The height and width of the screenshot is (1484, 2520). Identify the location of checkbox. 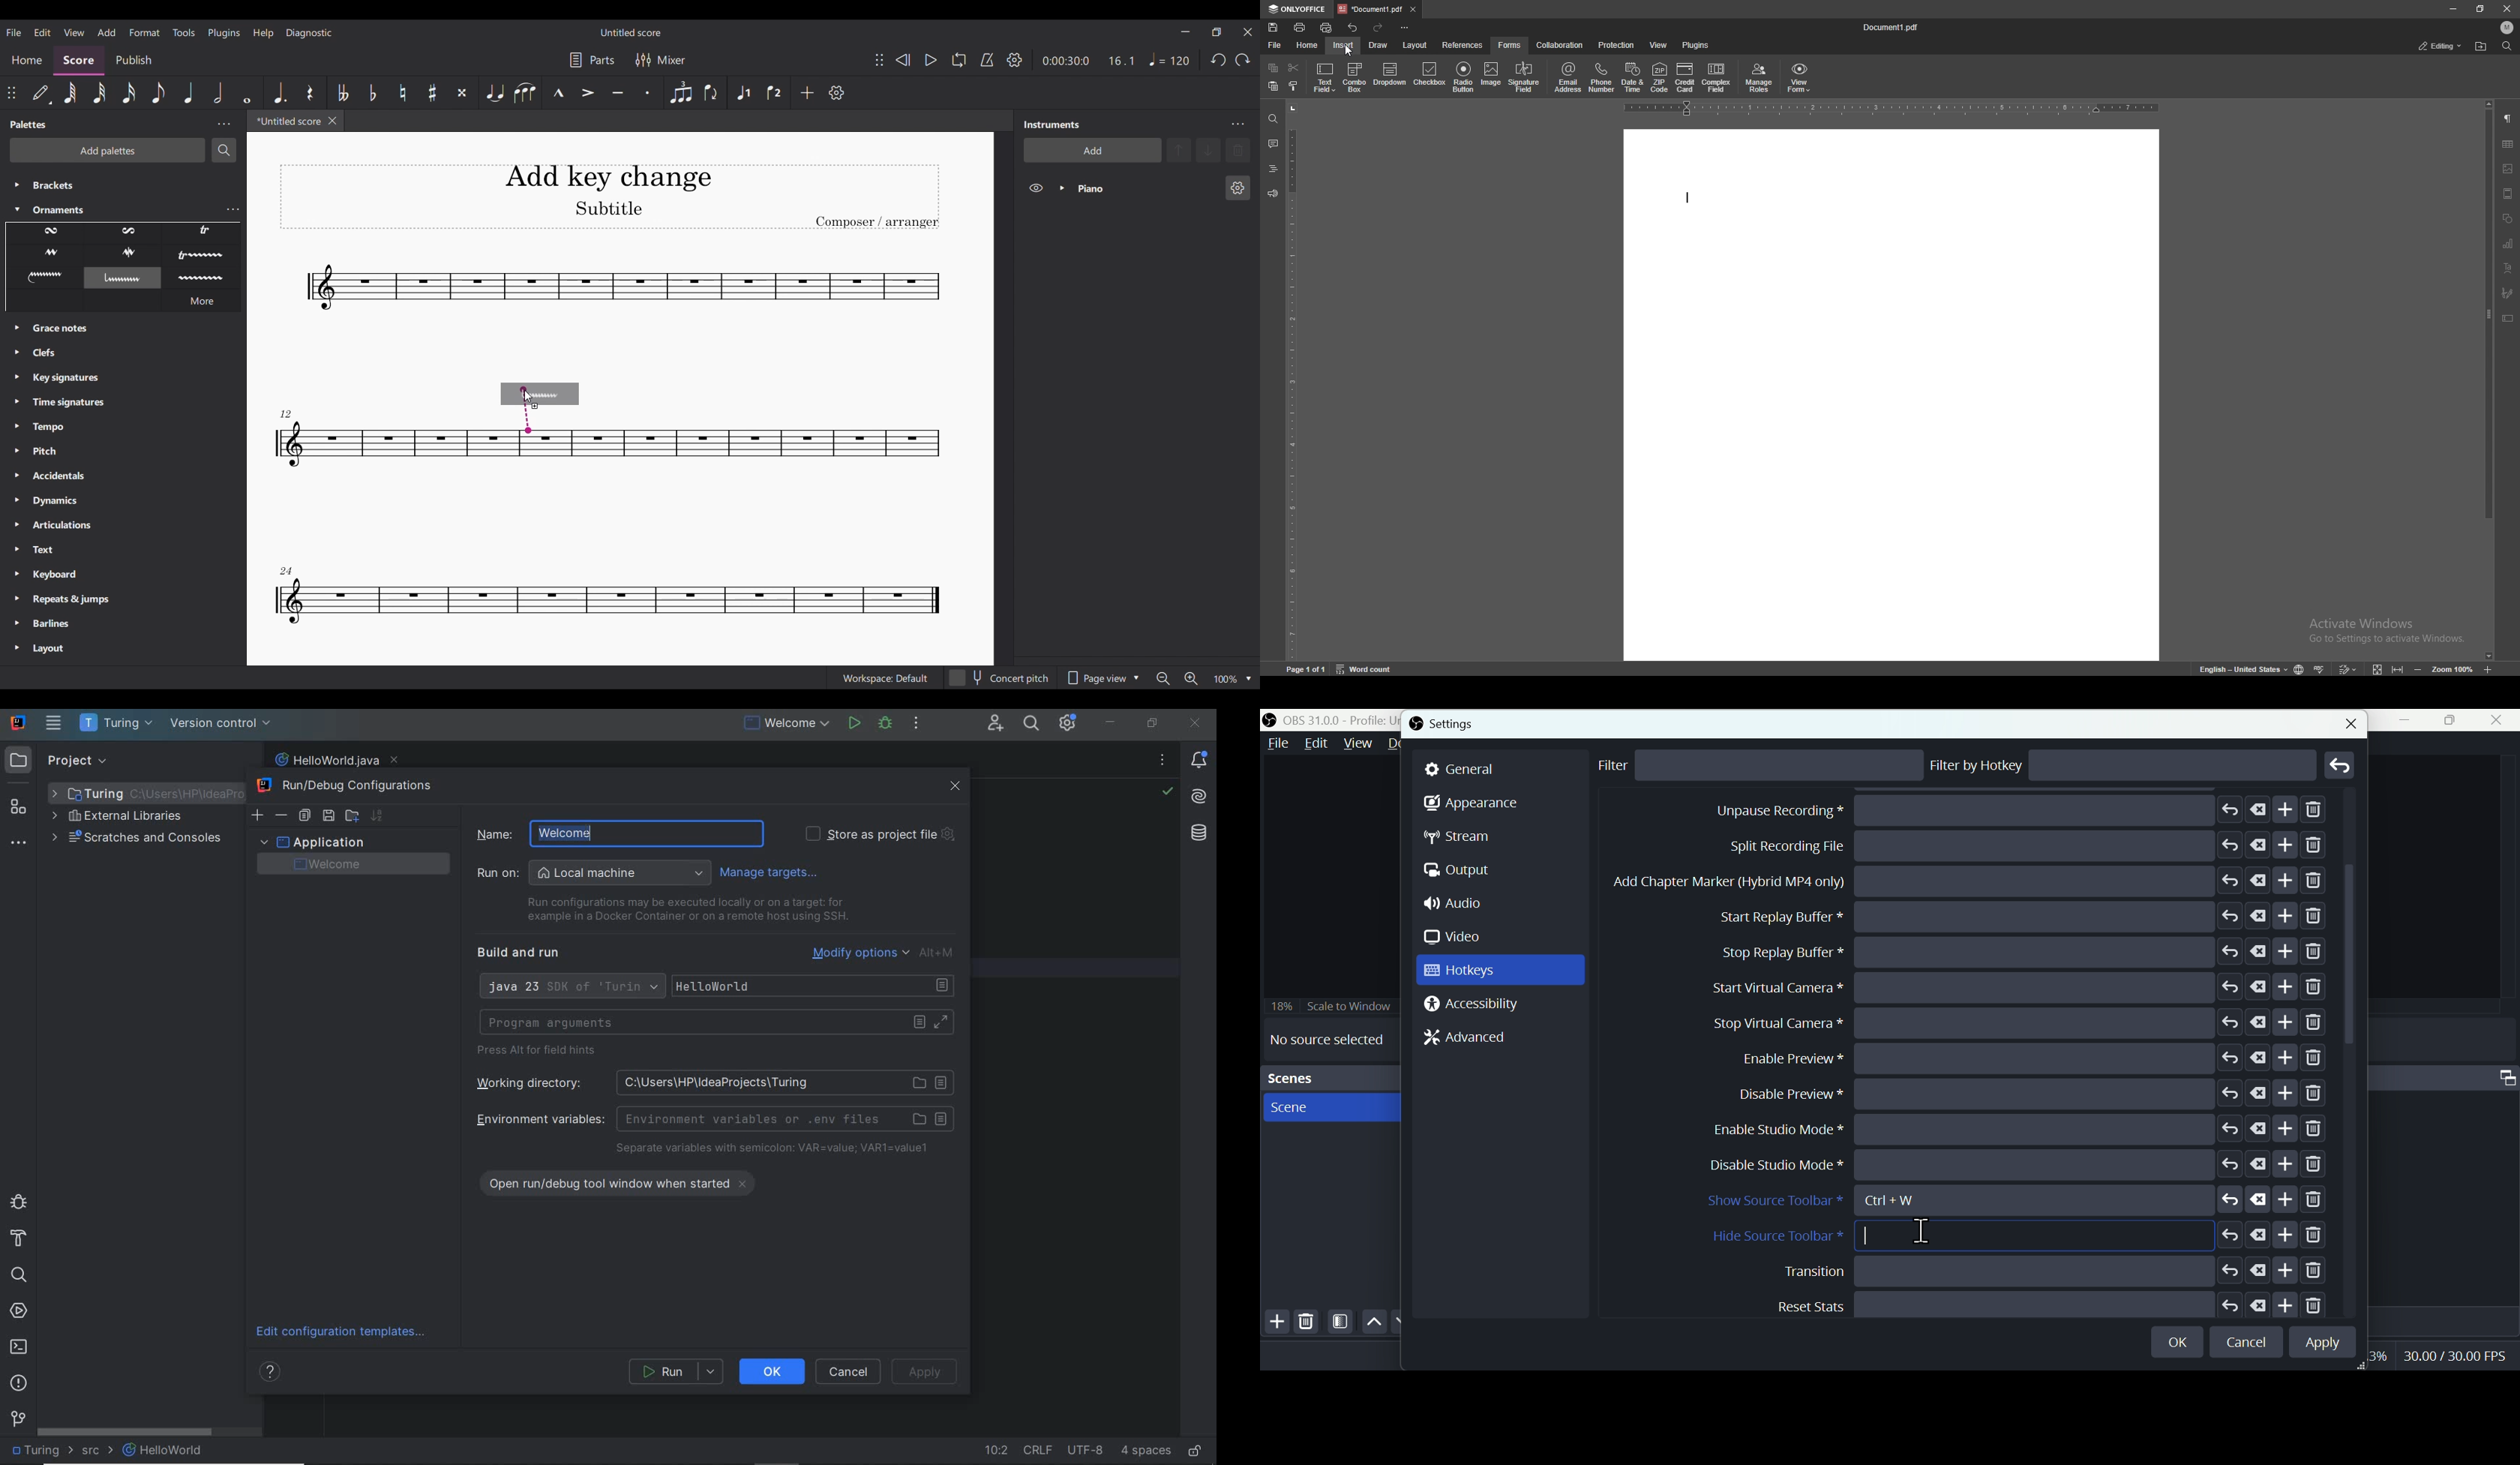
(1429, 74).